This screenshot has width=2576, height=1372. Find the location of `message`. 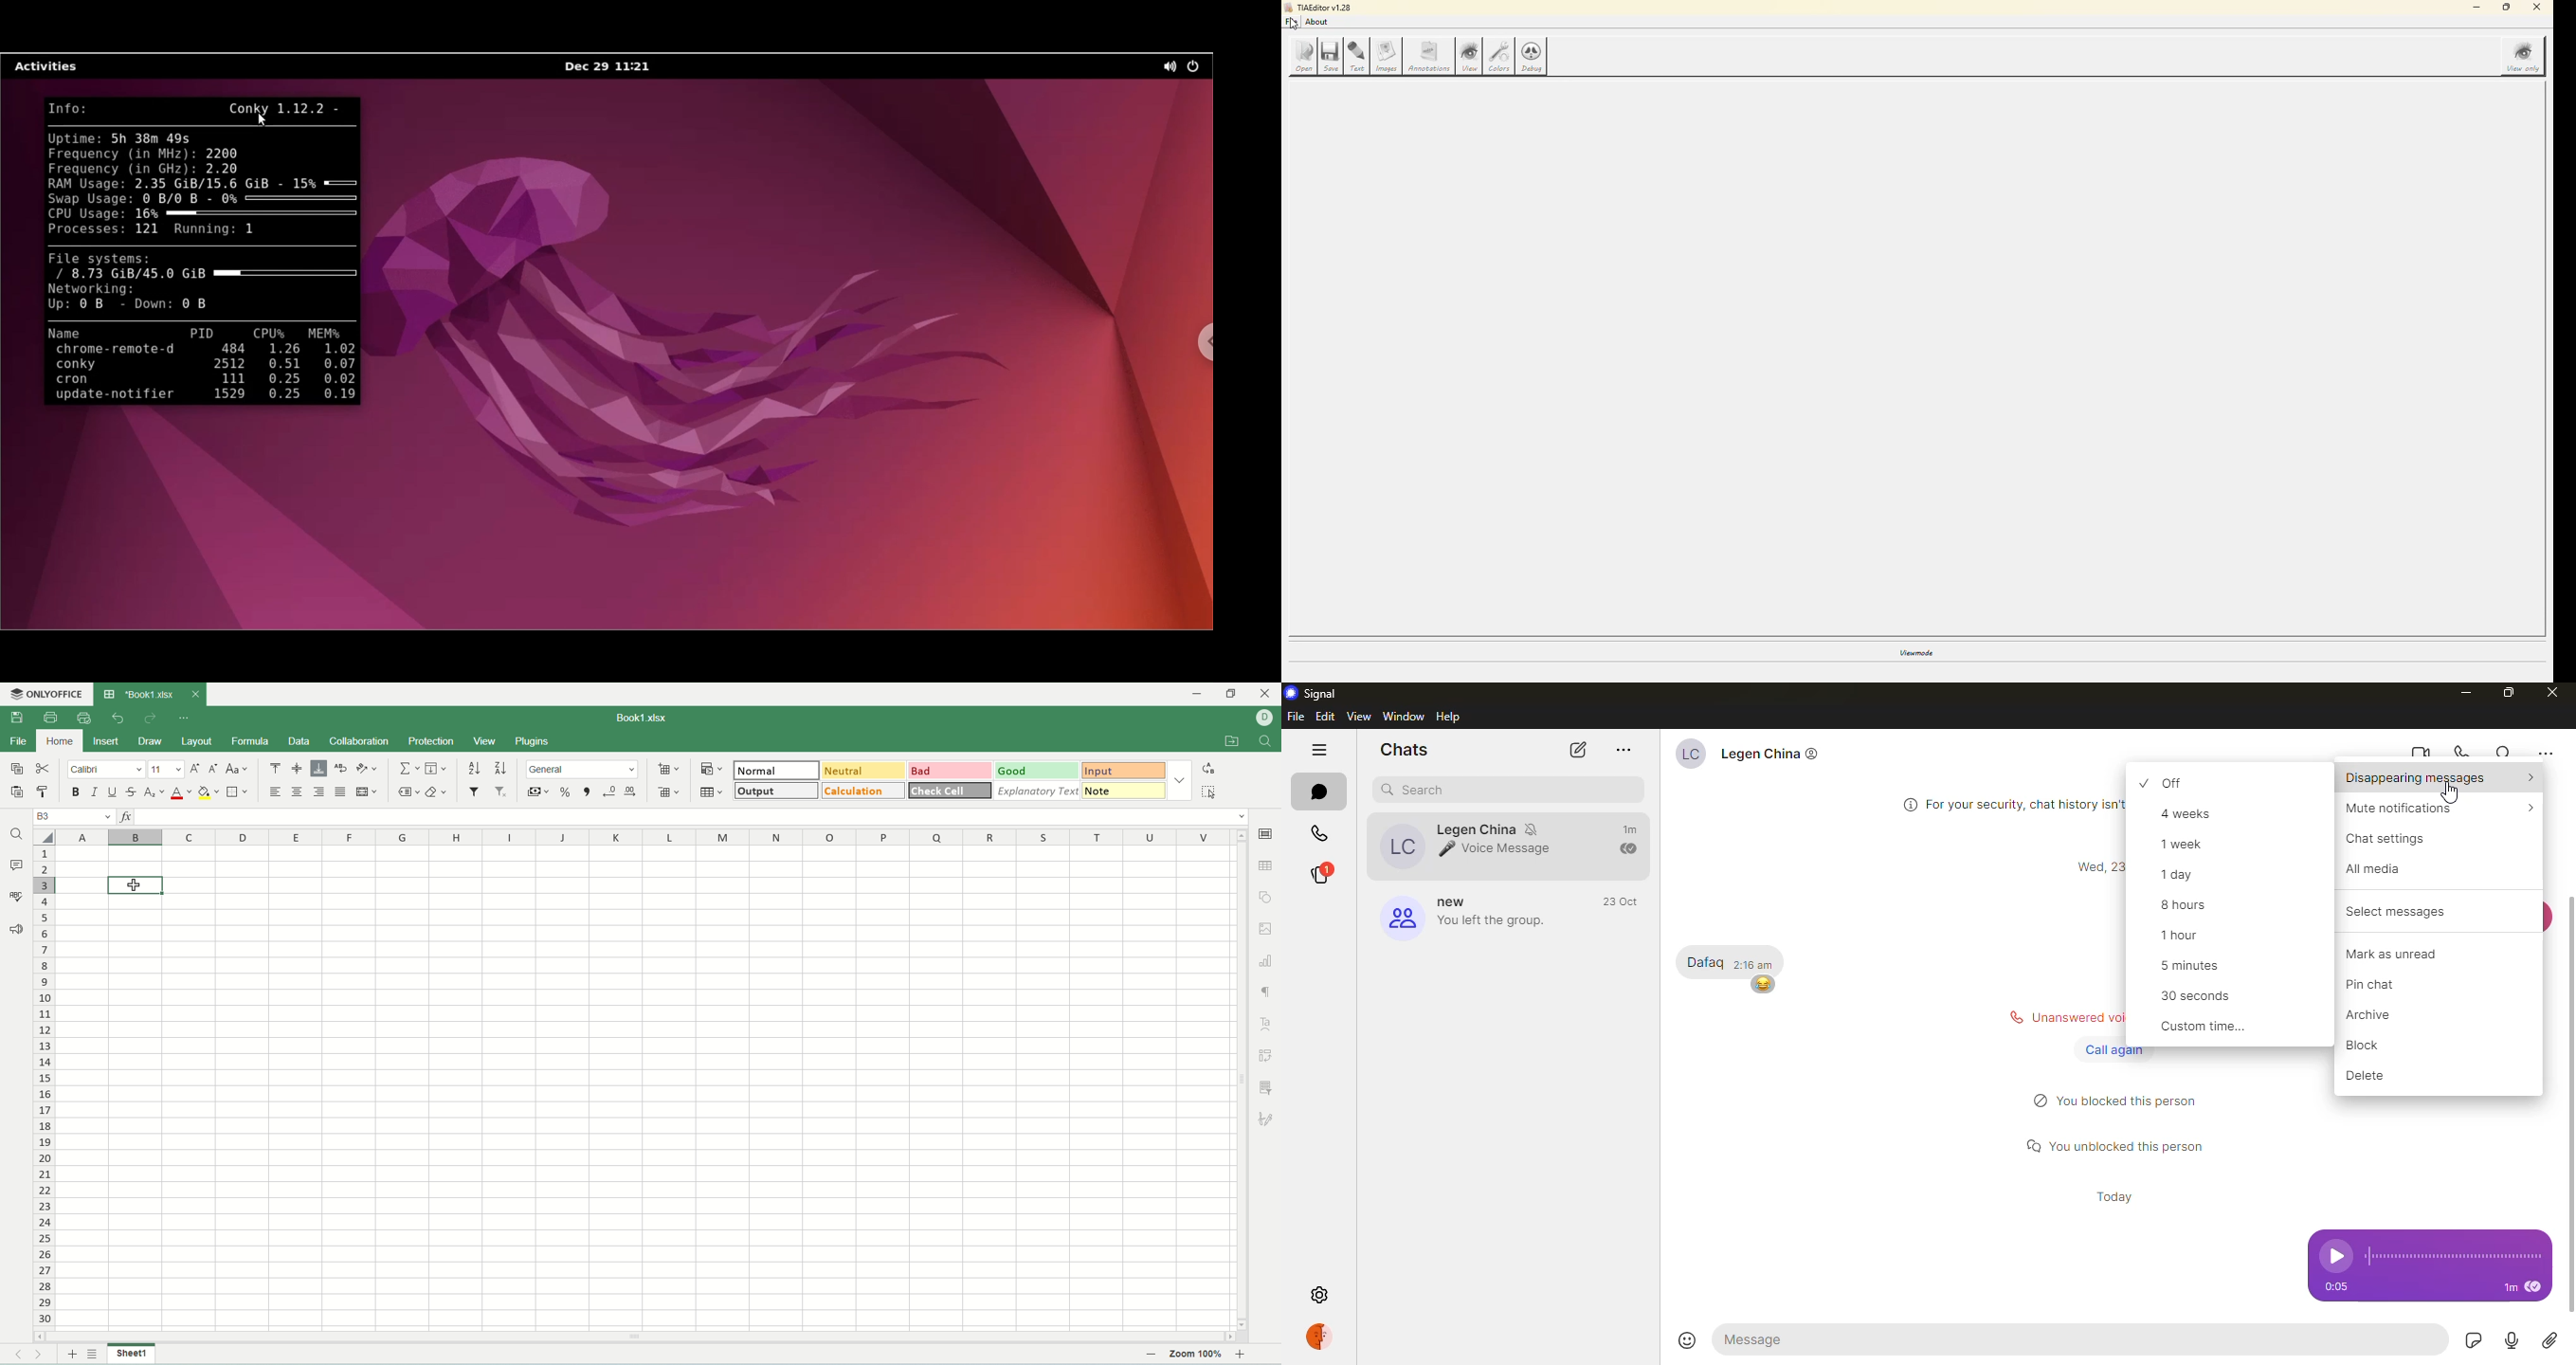

message is located at coordinates (1705, 963).